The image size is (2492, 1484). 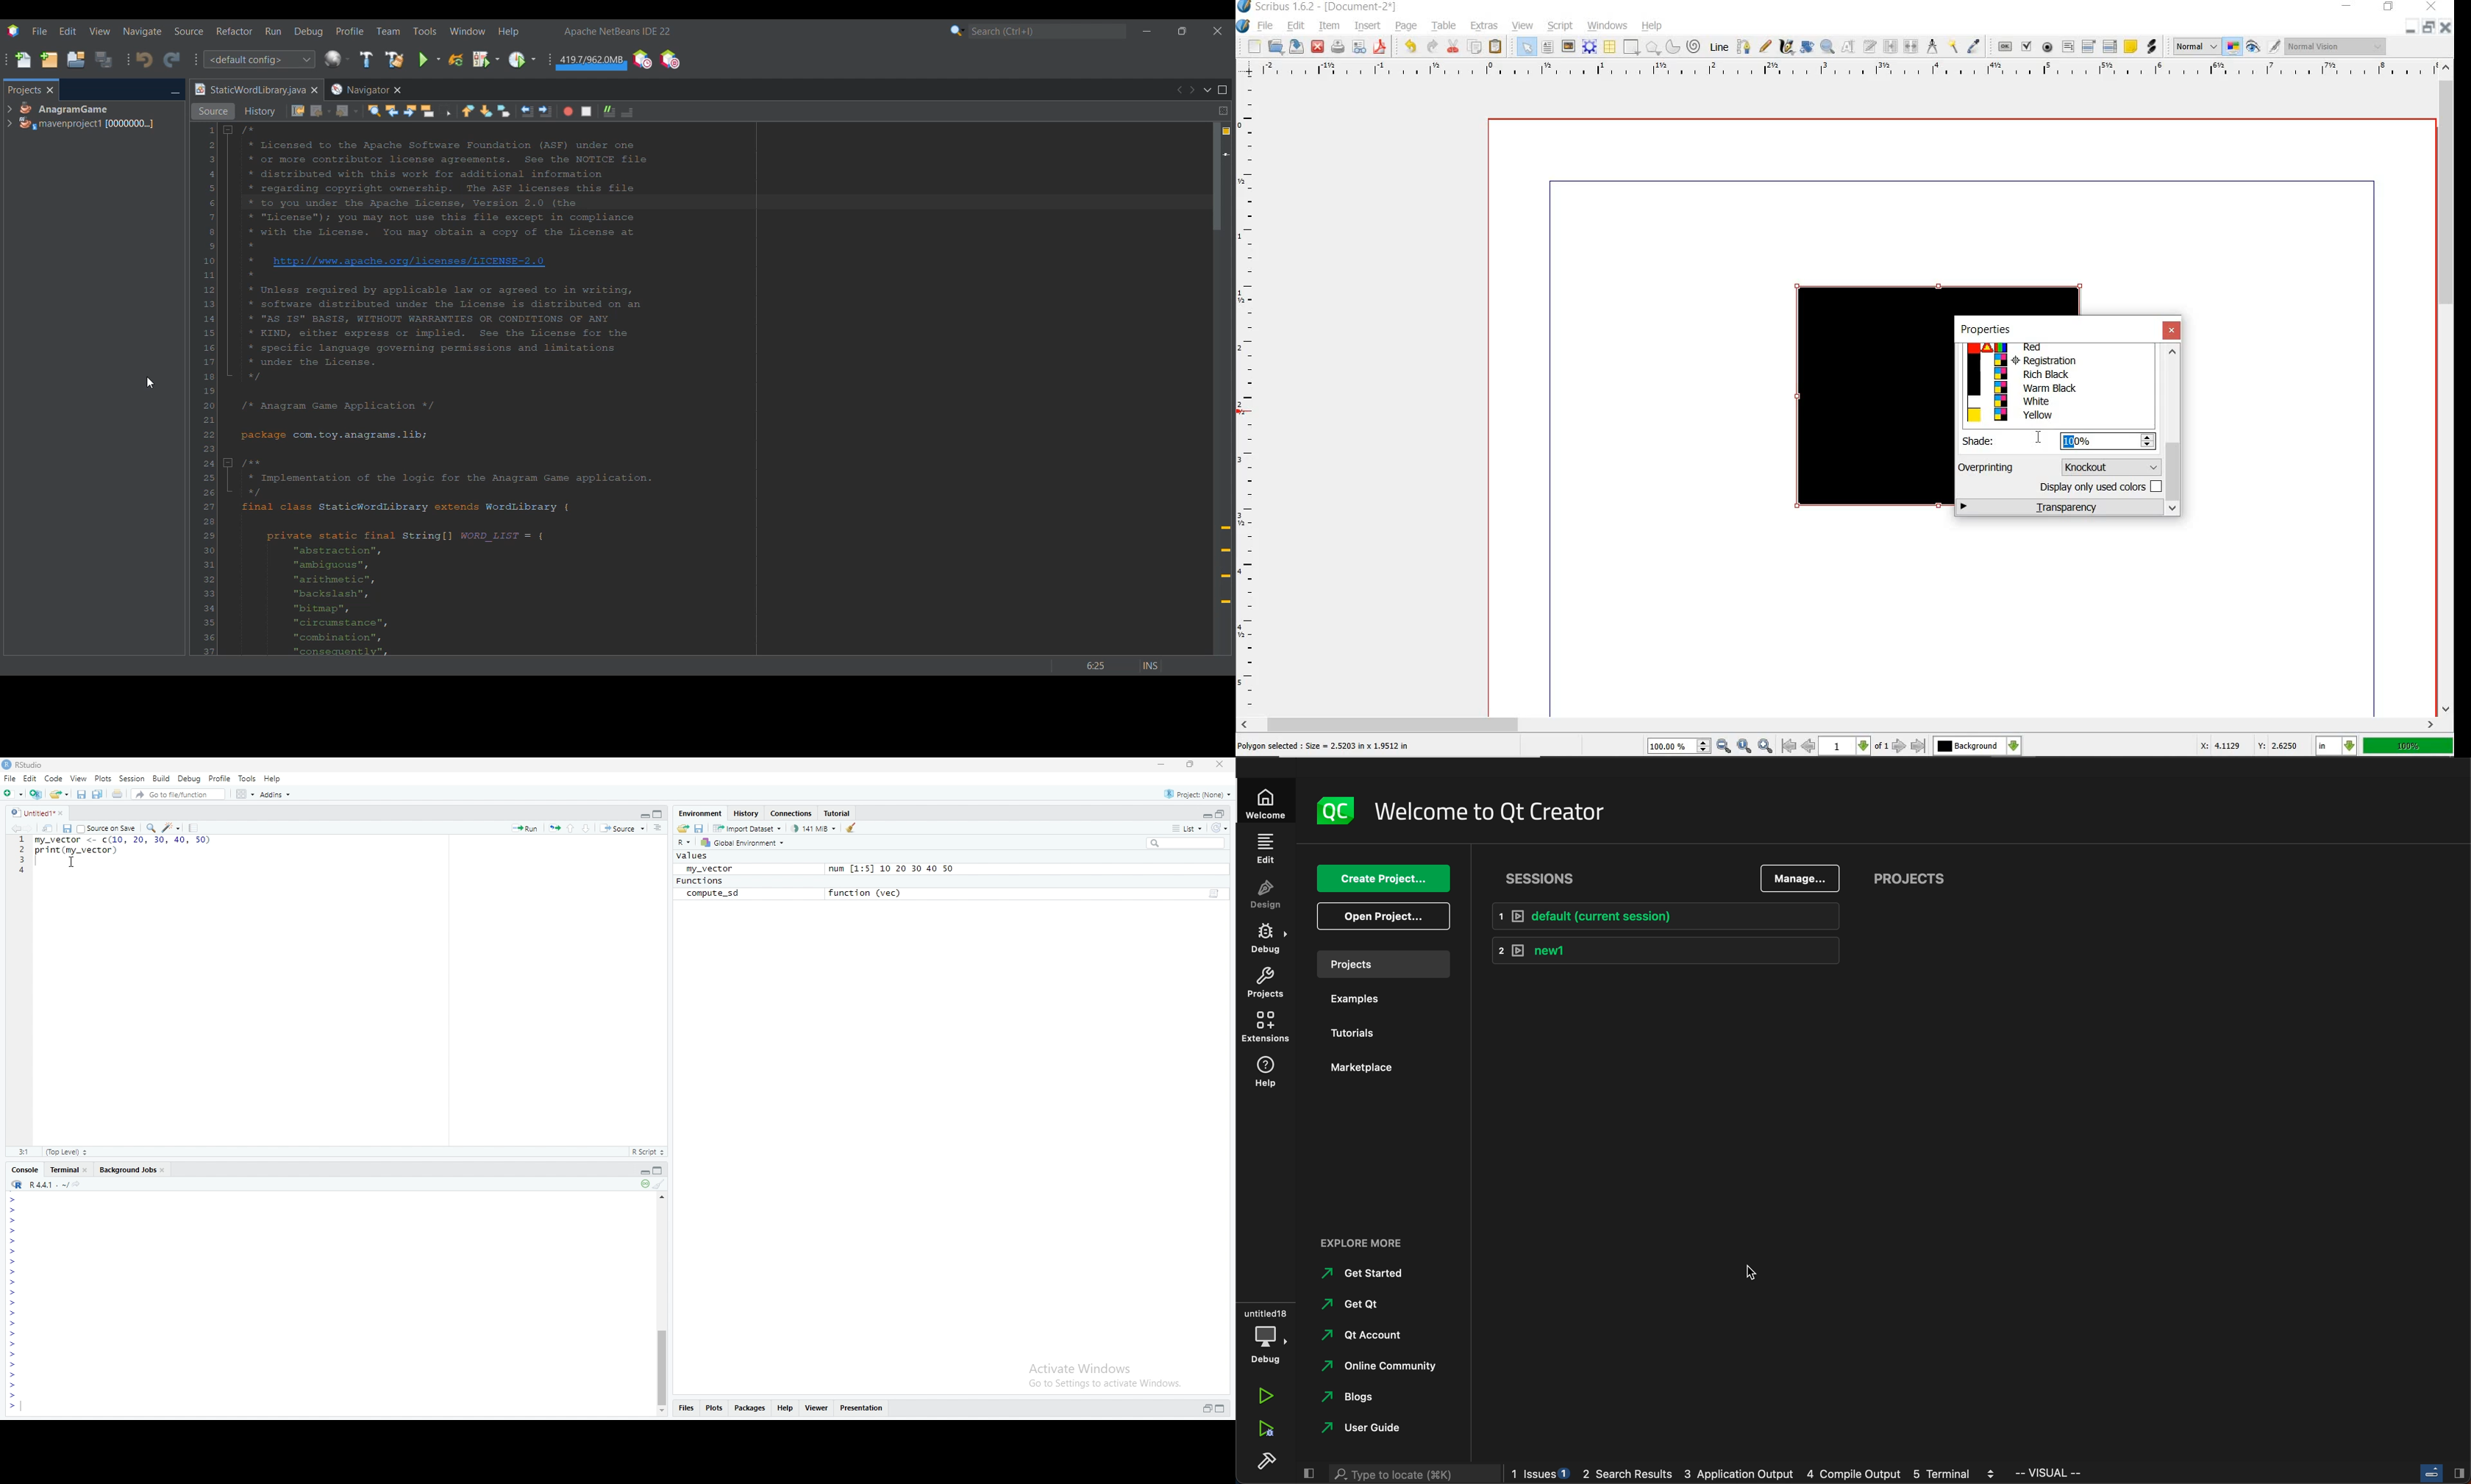 I want to click on Prompt cursor, so click(x=14, y=1230).